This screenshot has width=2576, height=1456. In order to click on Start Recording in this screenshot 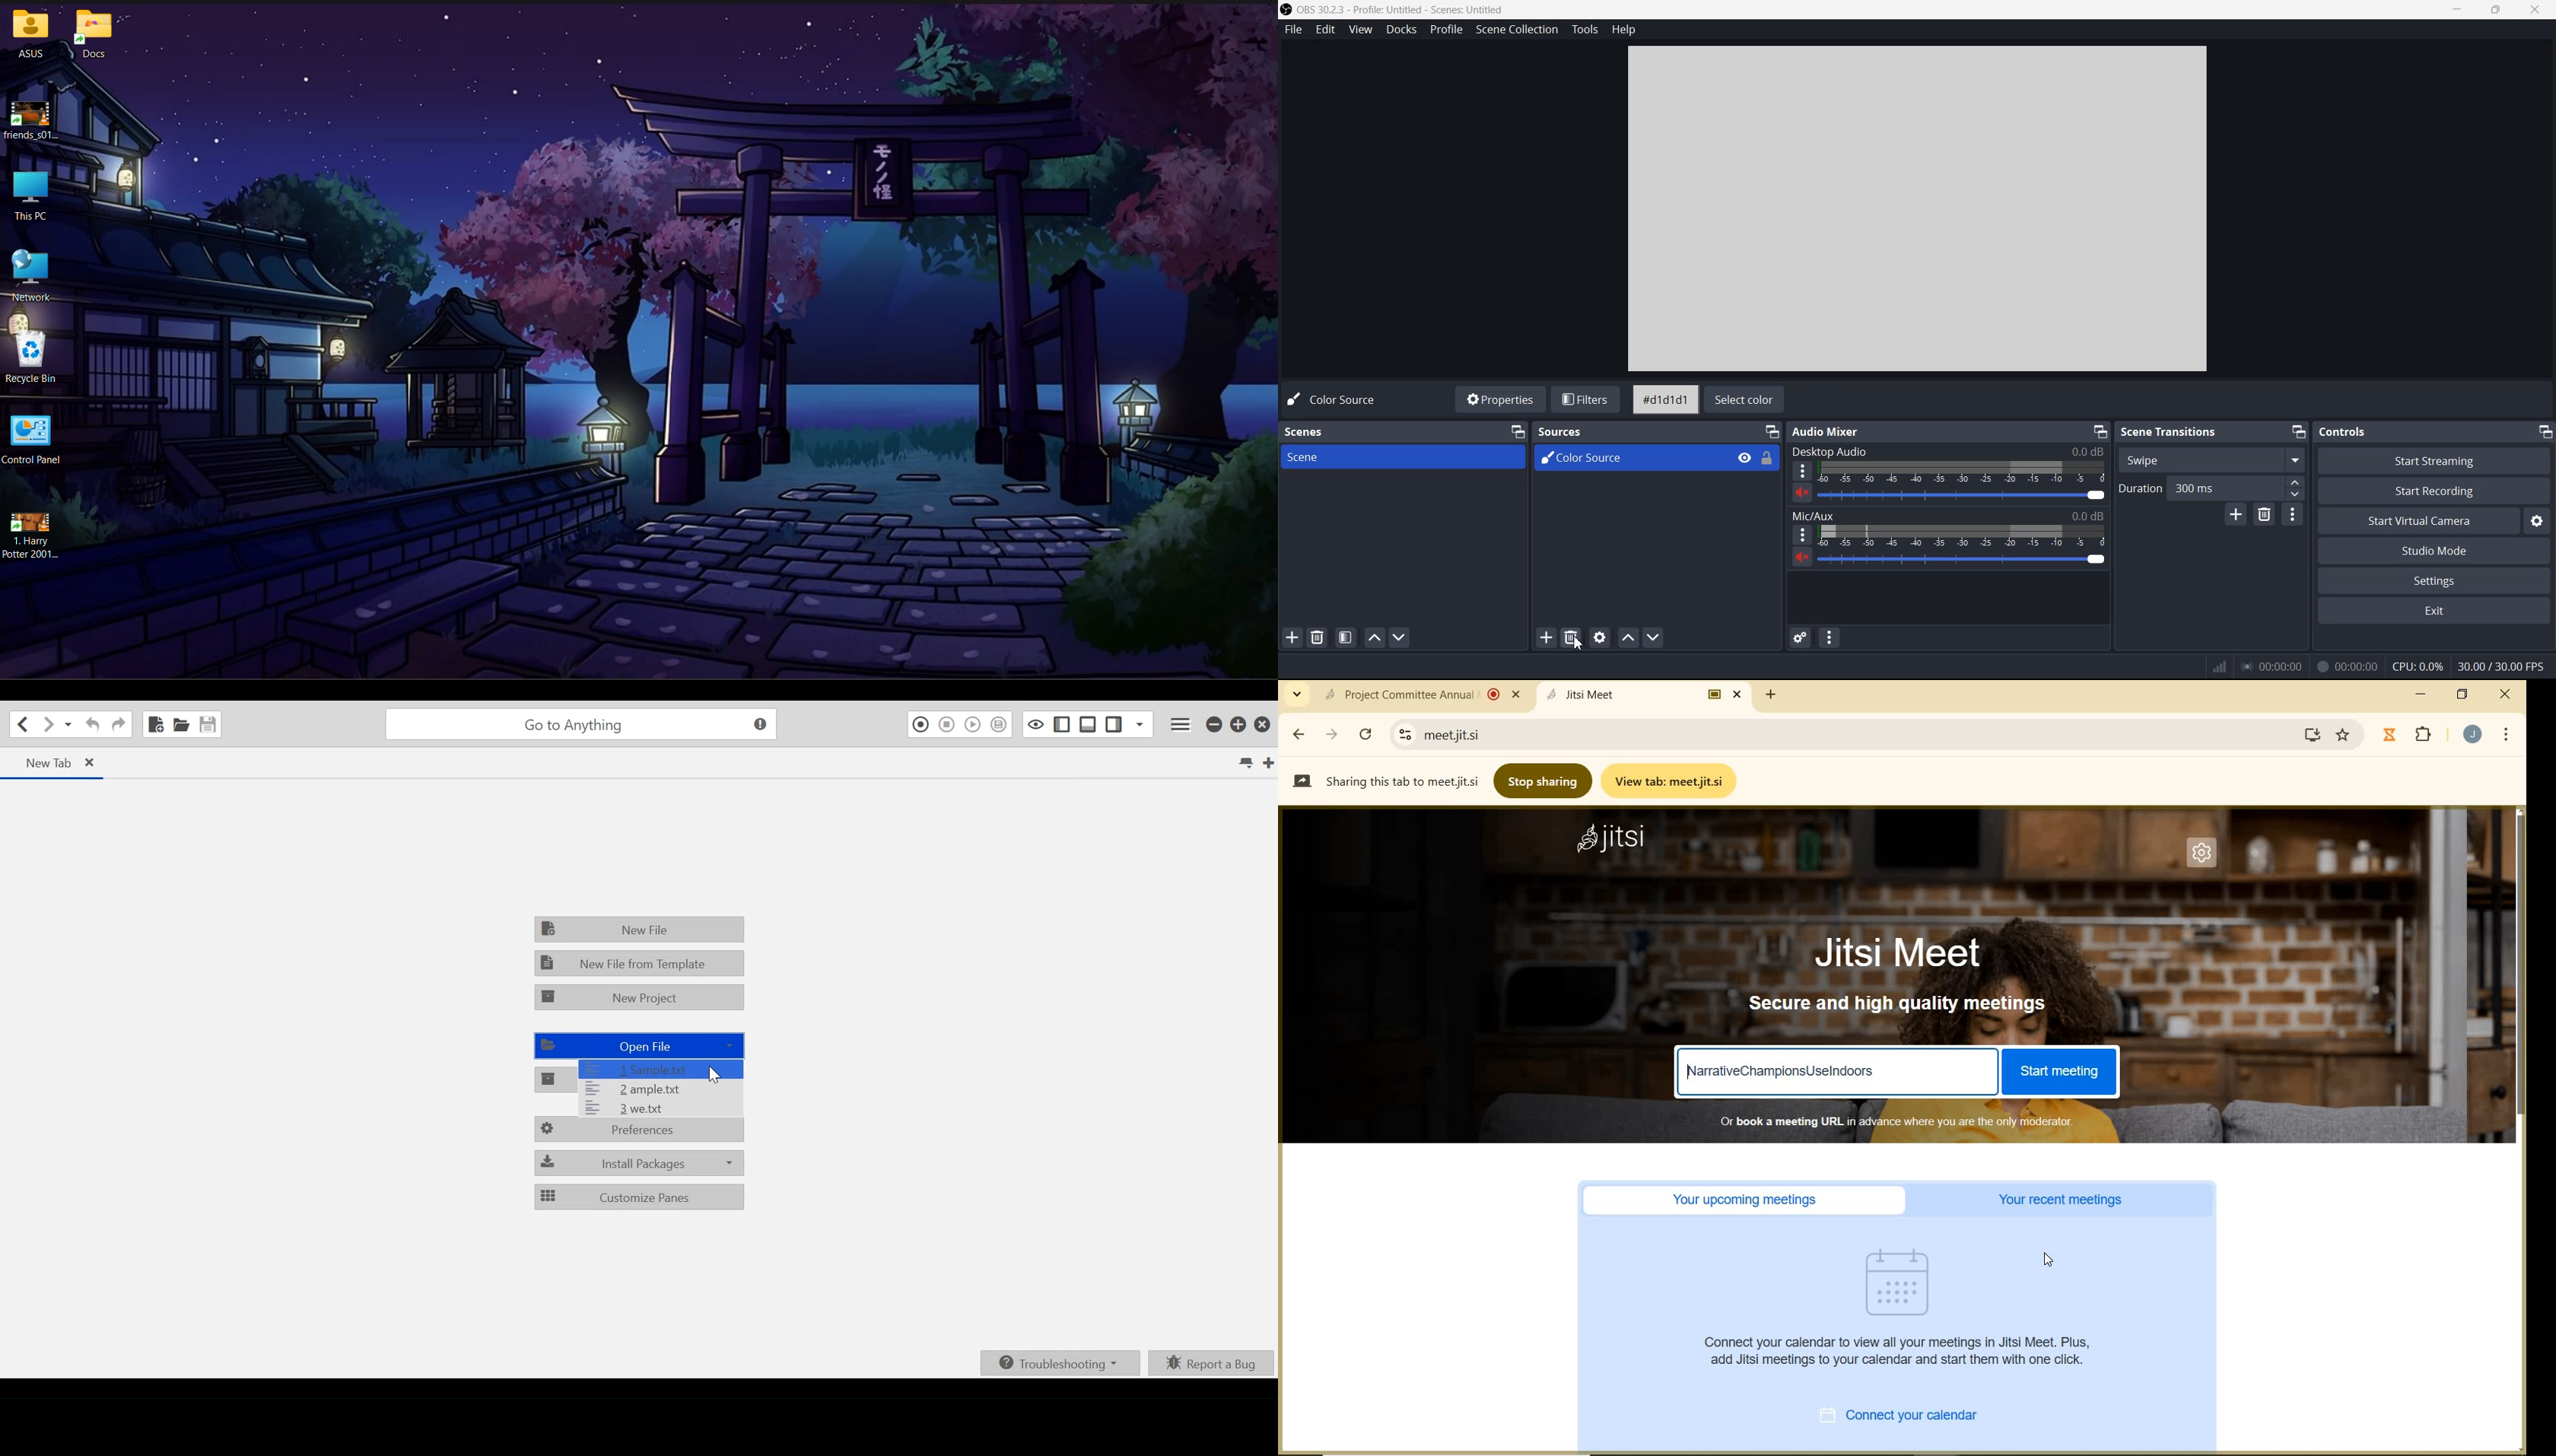, I will do `click(2436, 491)`.